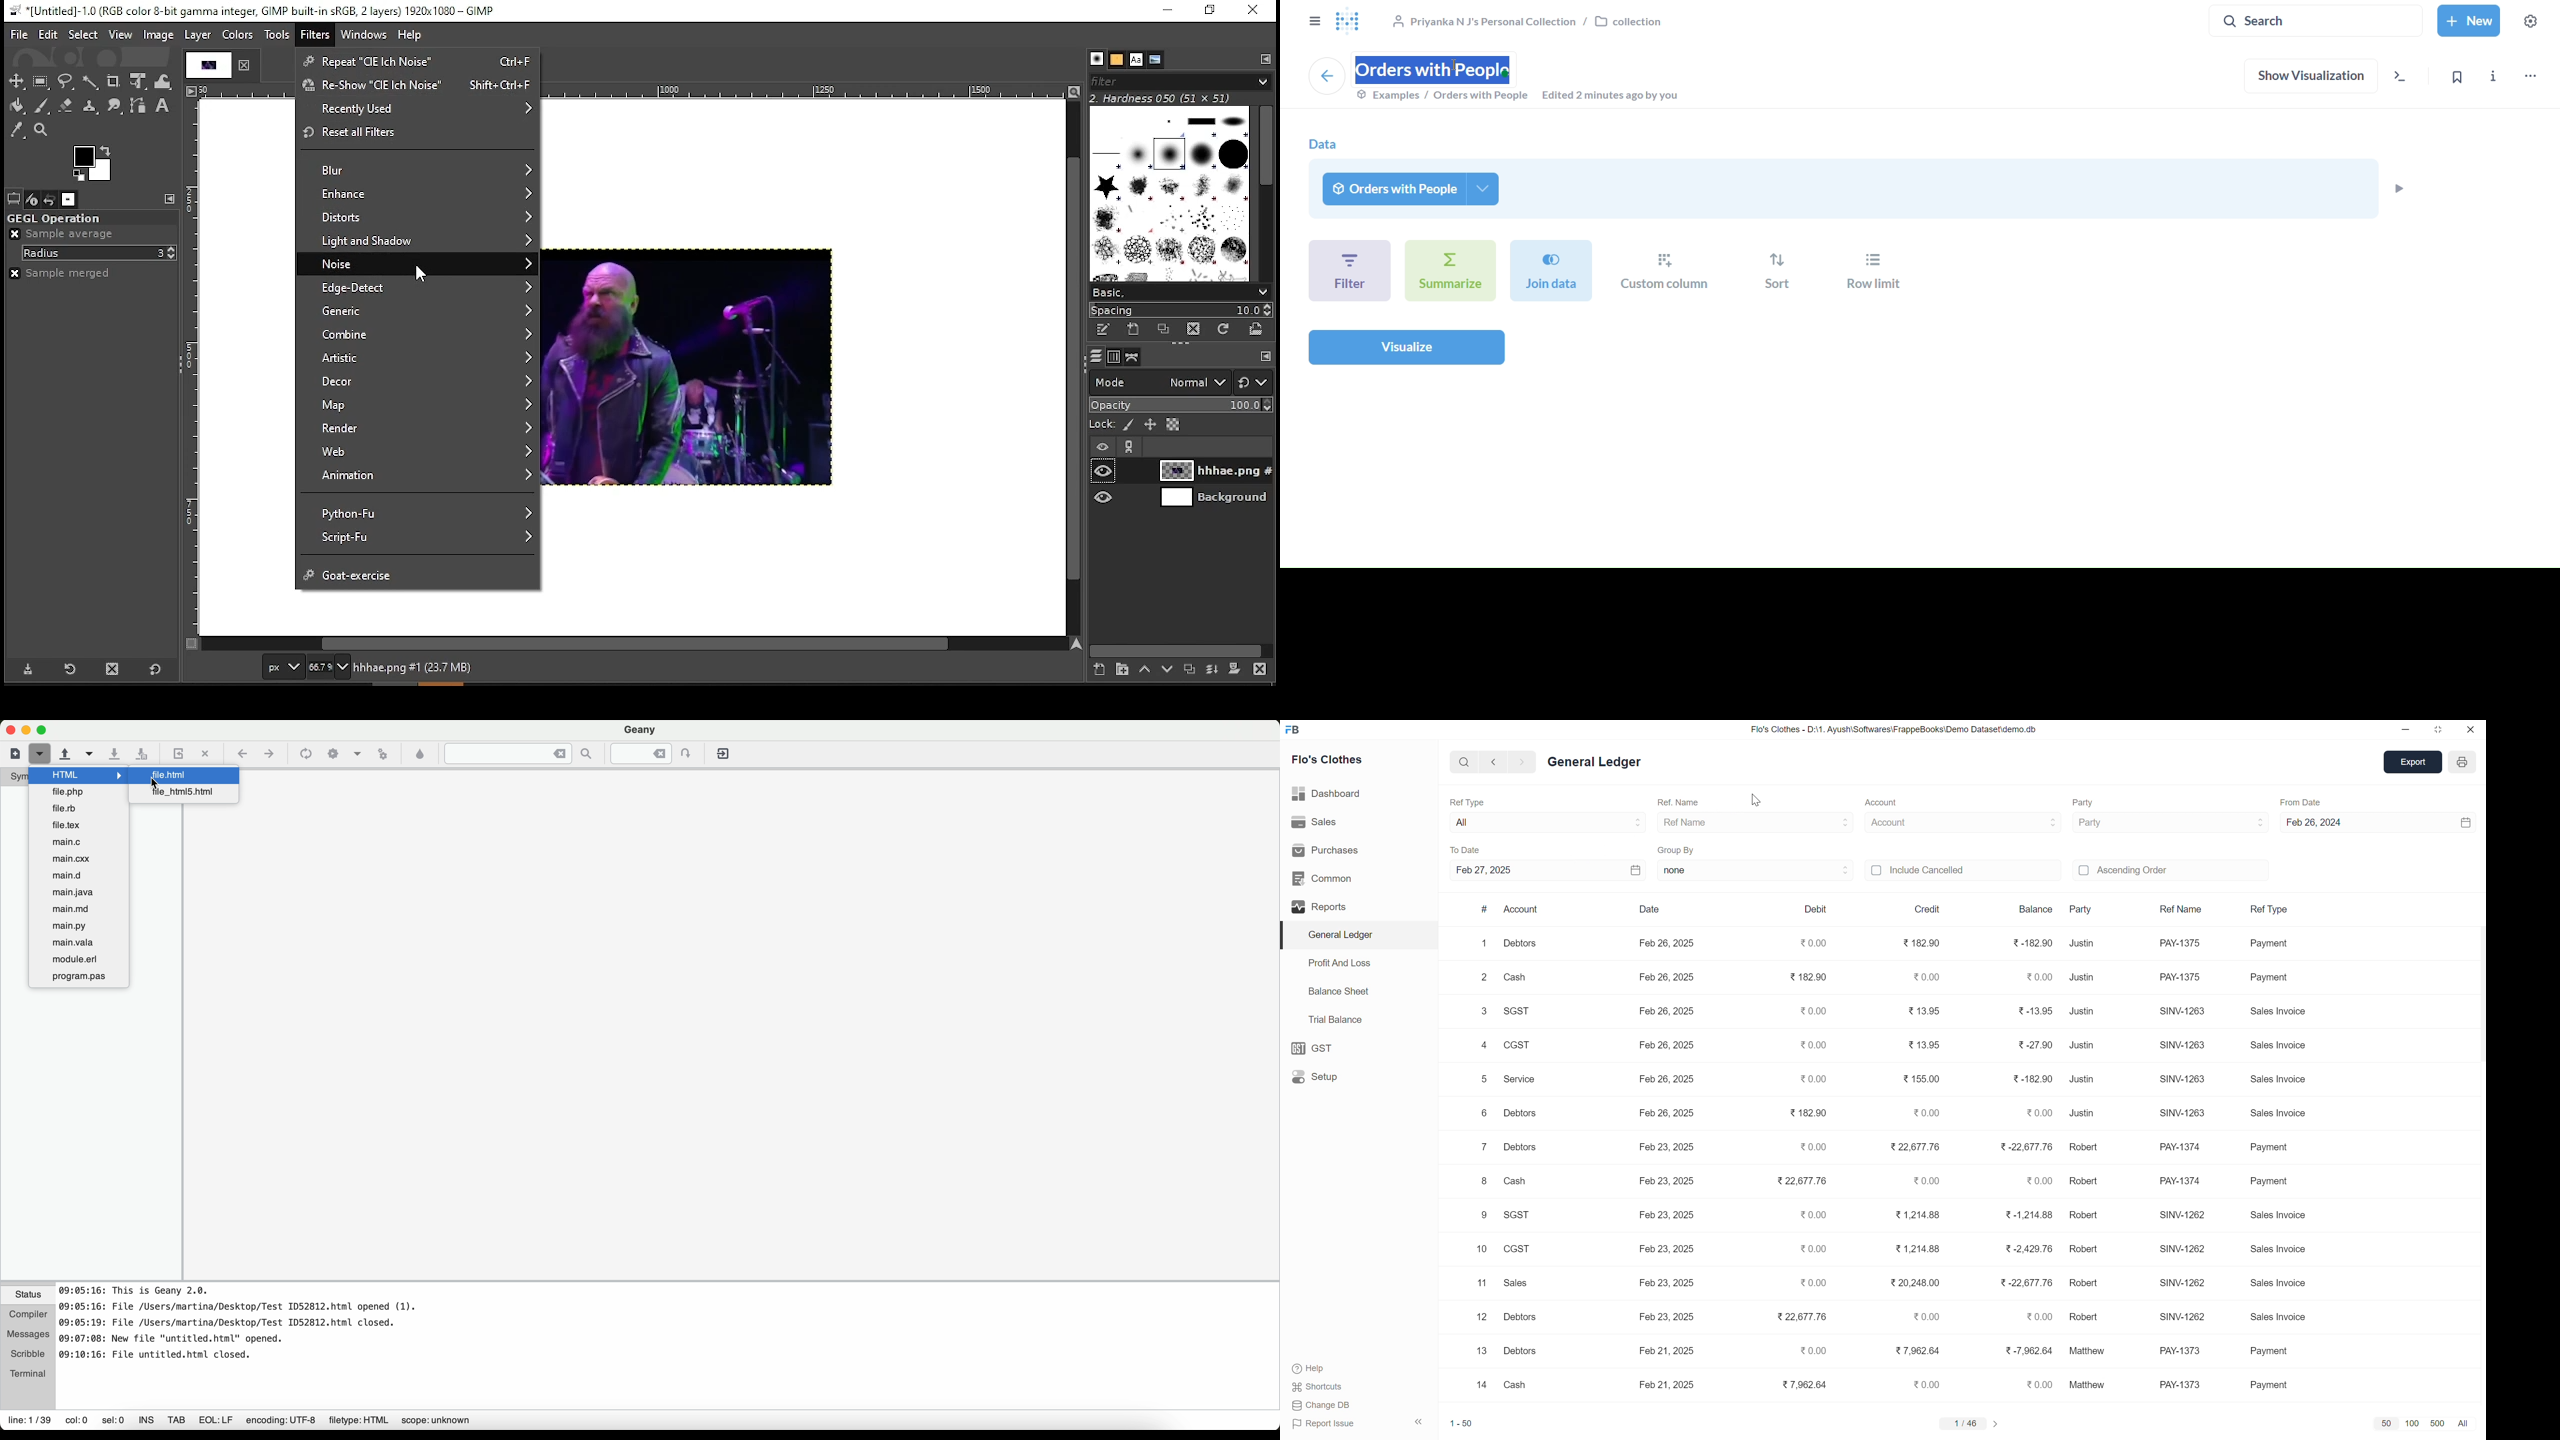 This screenshot has width=2576, height=1456. What do you see at coordinates (1212, 670) in the screenshot?
I see `merge layer` at bounding box center [1212, 670].